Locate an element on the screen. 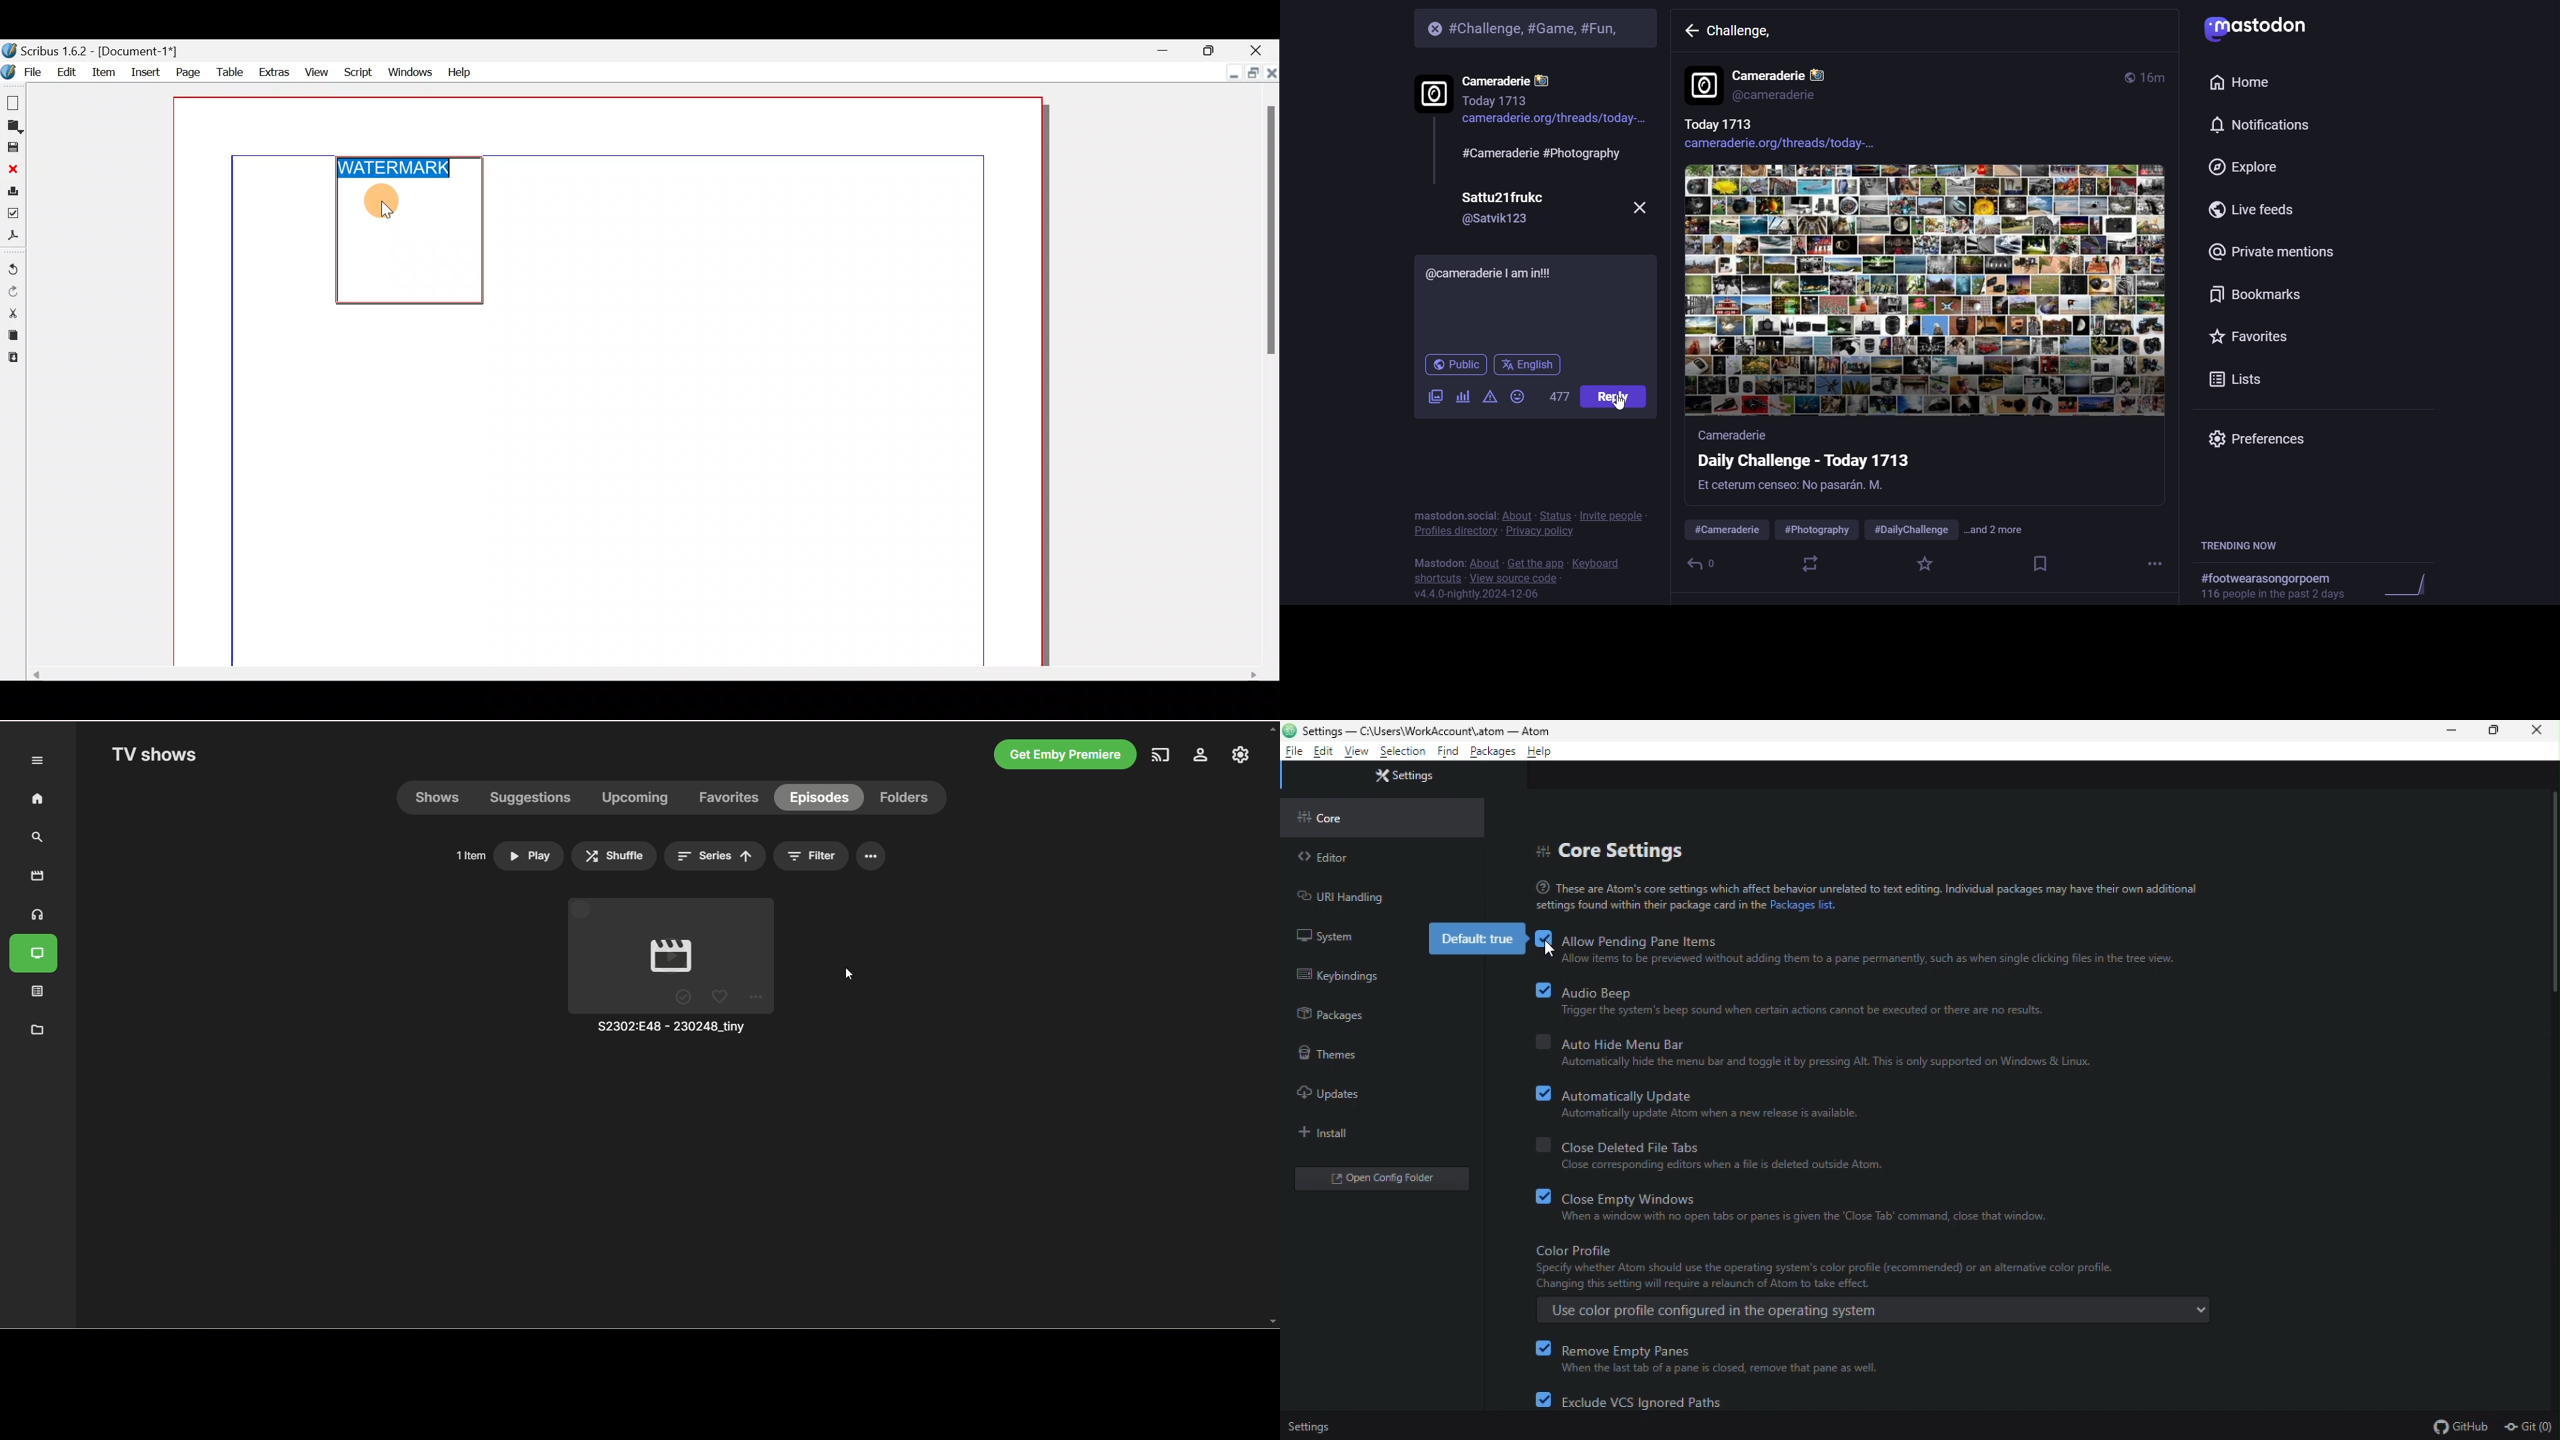 The width and height of the screenshot is (2576, 1456). mastodon is located at coordinates (2261, 26).